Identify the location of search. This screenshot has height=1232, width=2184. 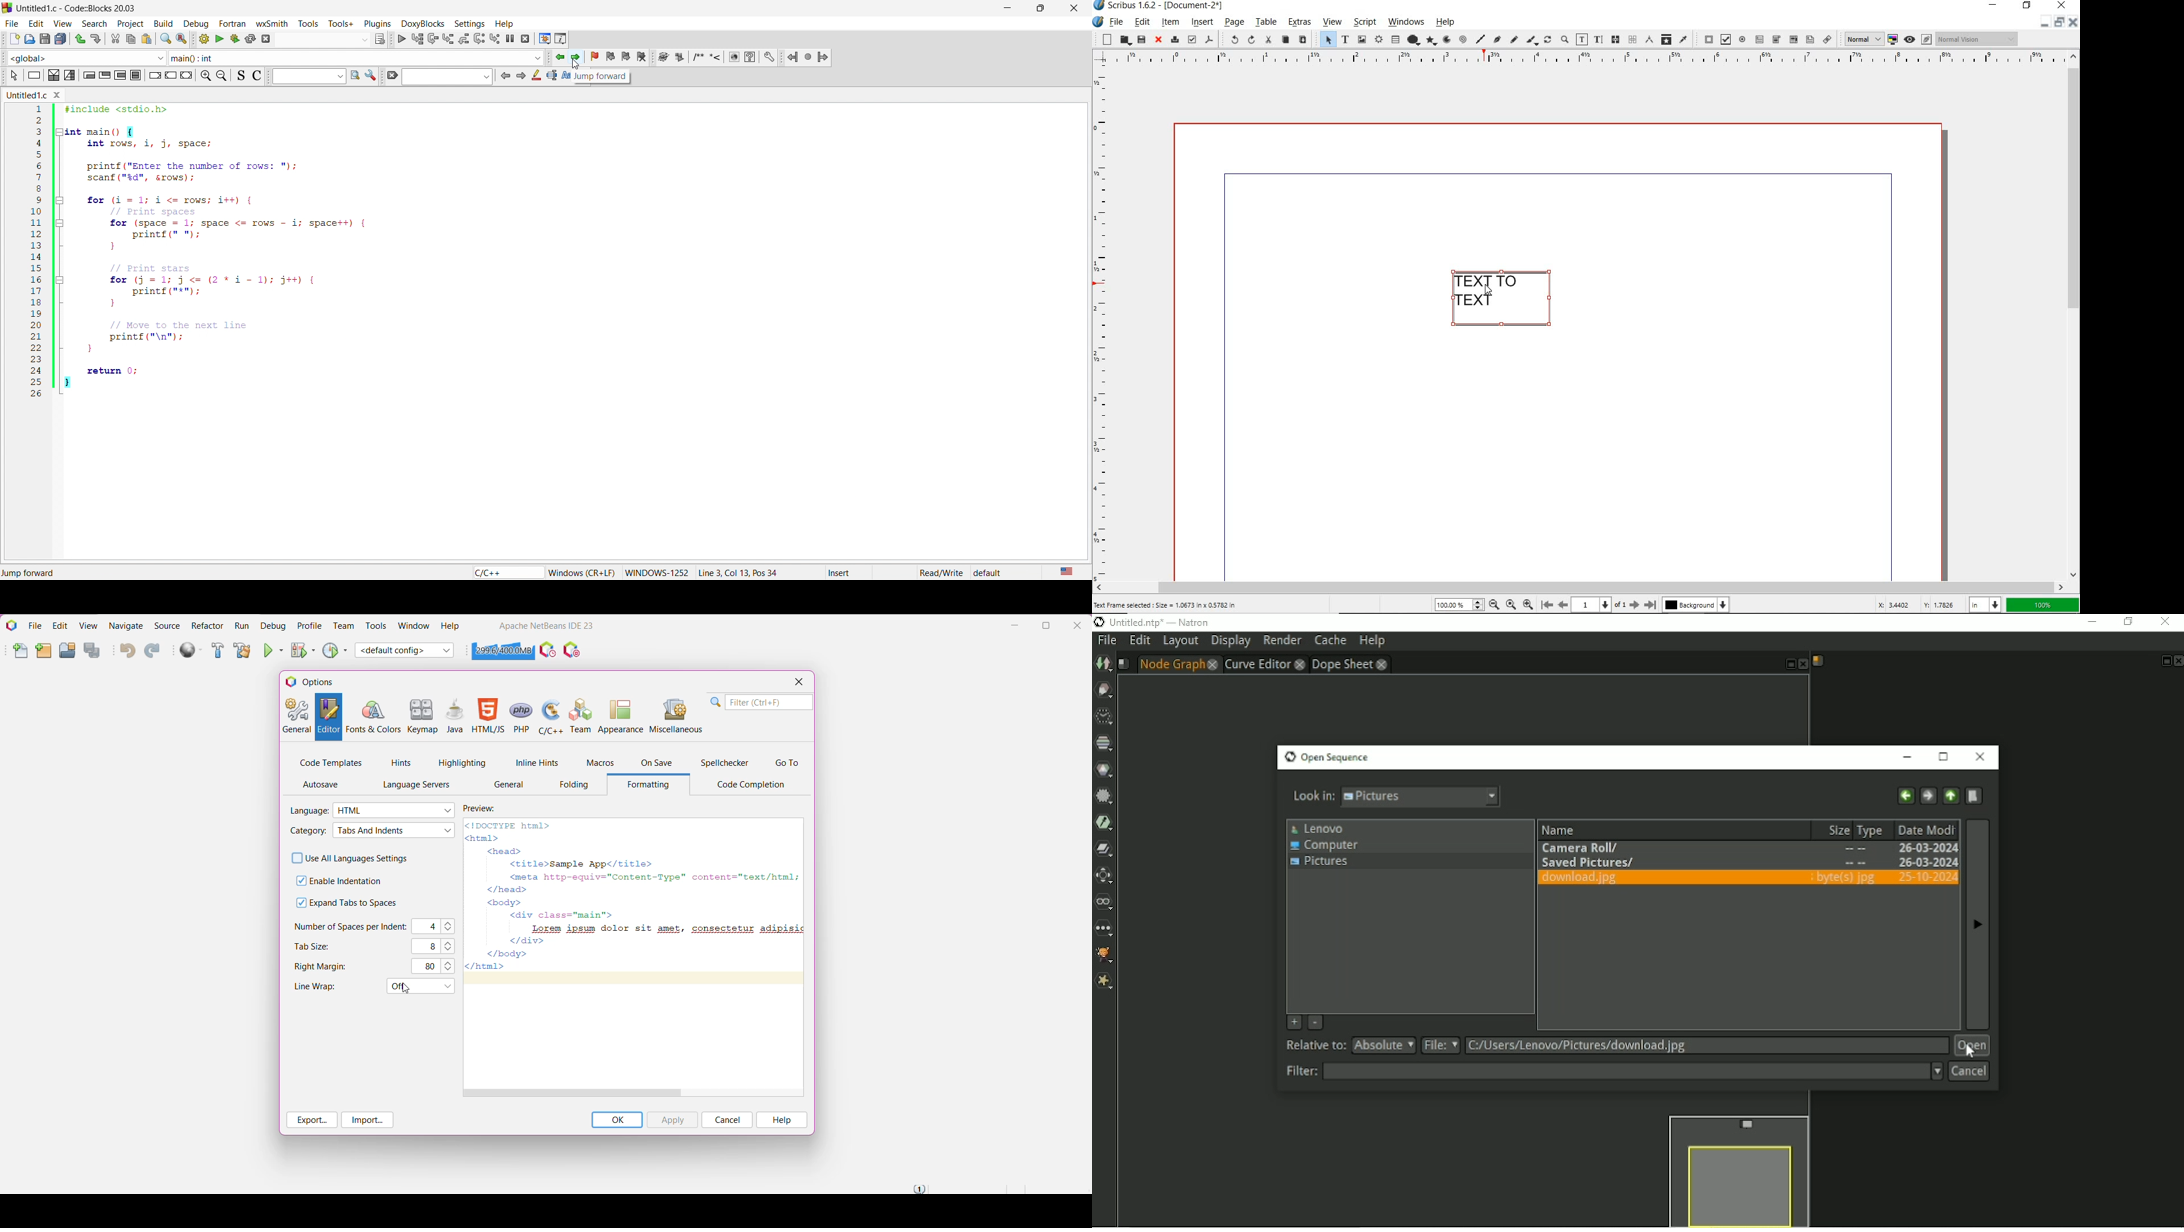
(93, 22).